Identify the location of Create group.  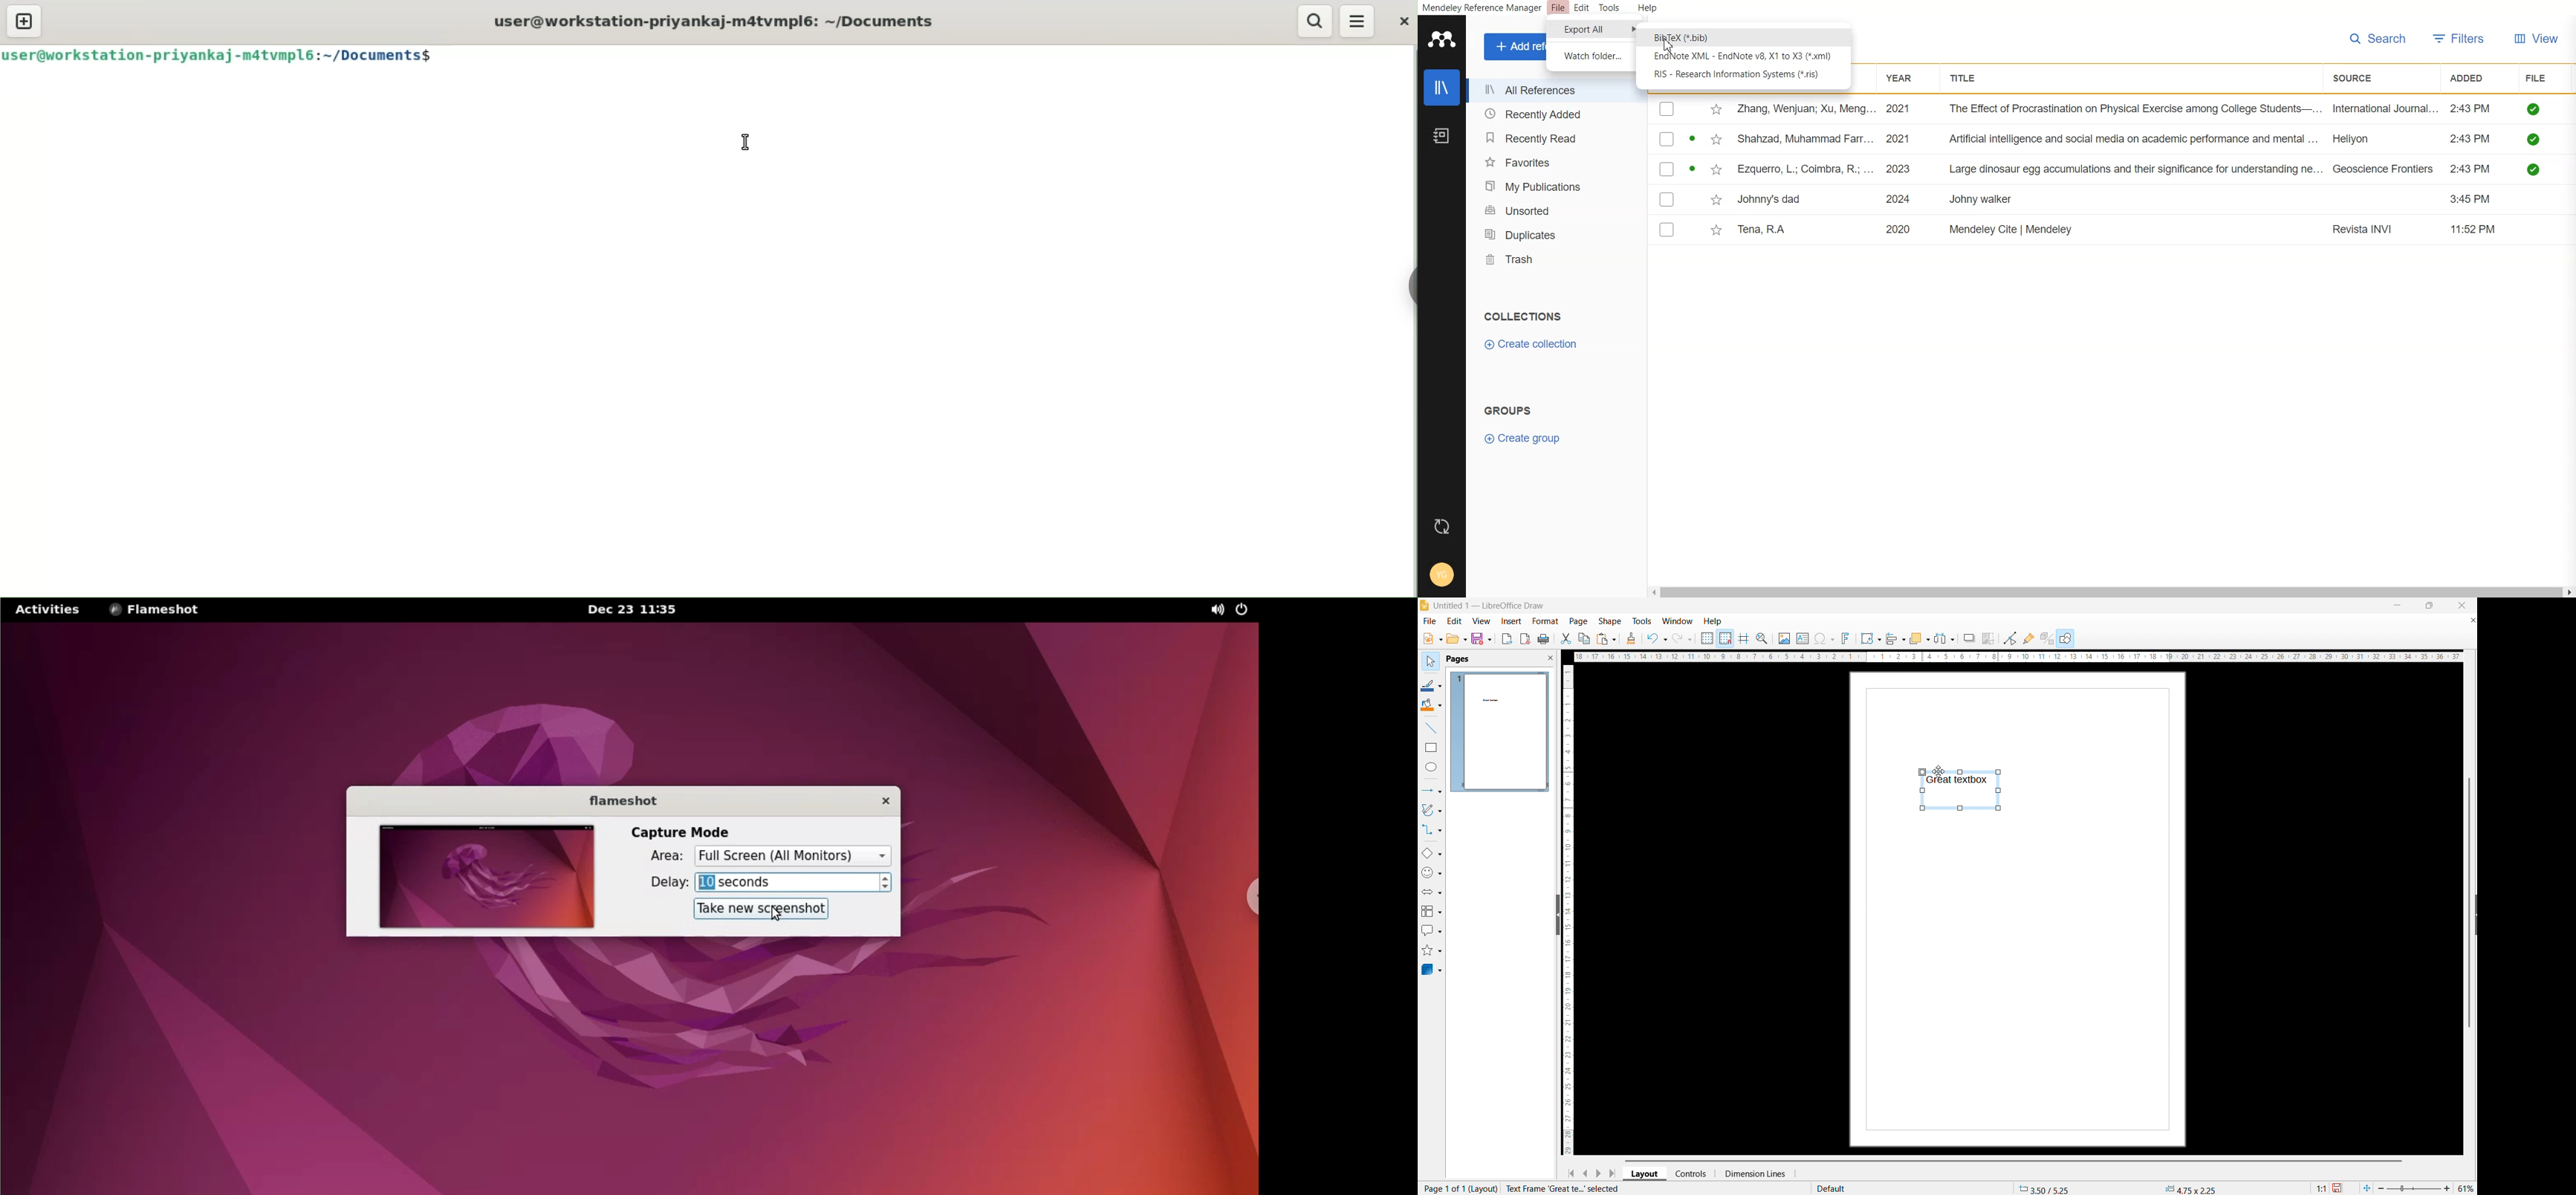
(1522, 438).